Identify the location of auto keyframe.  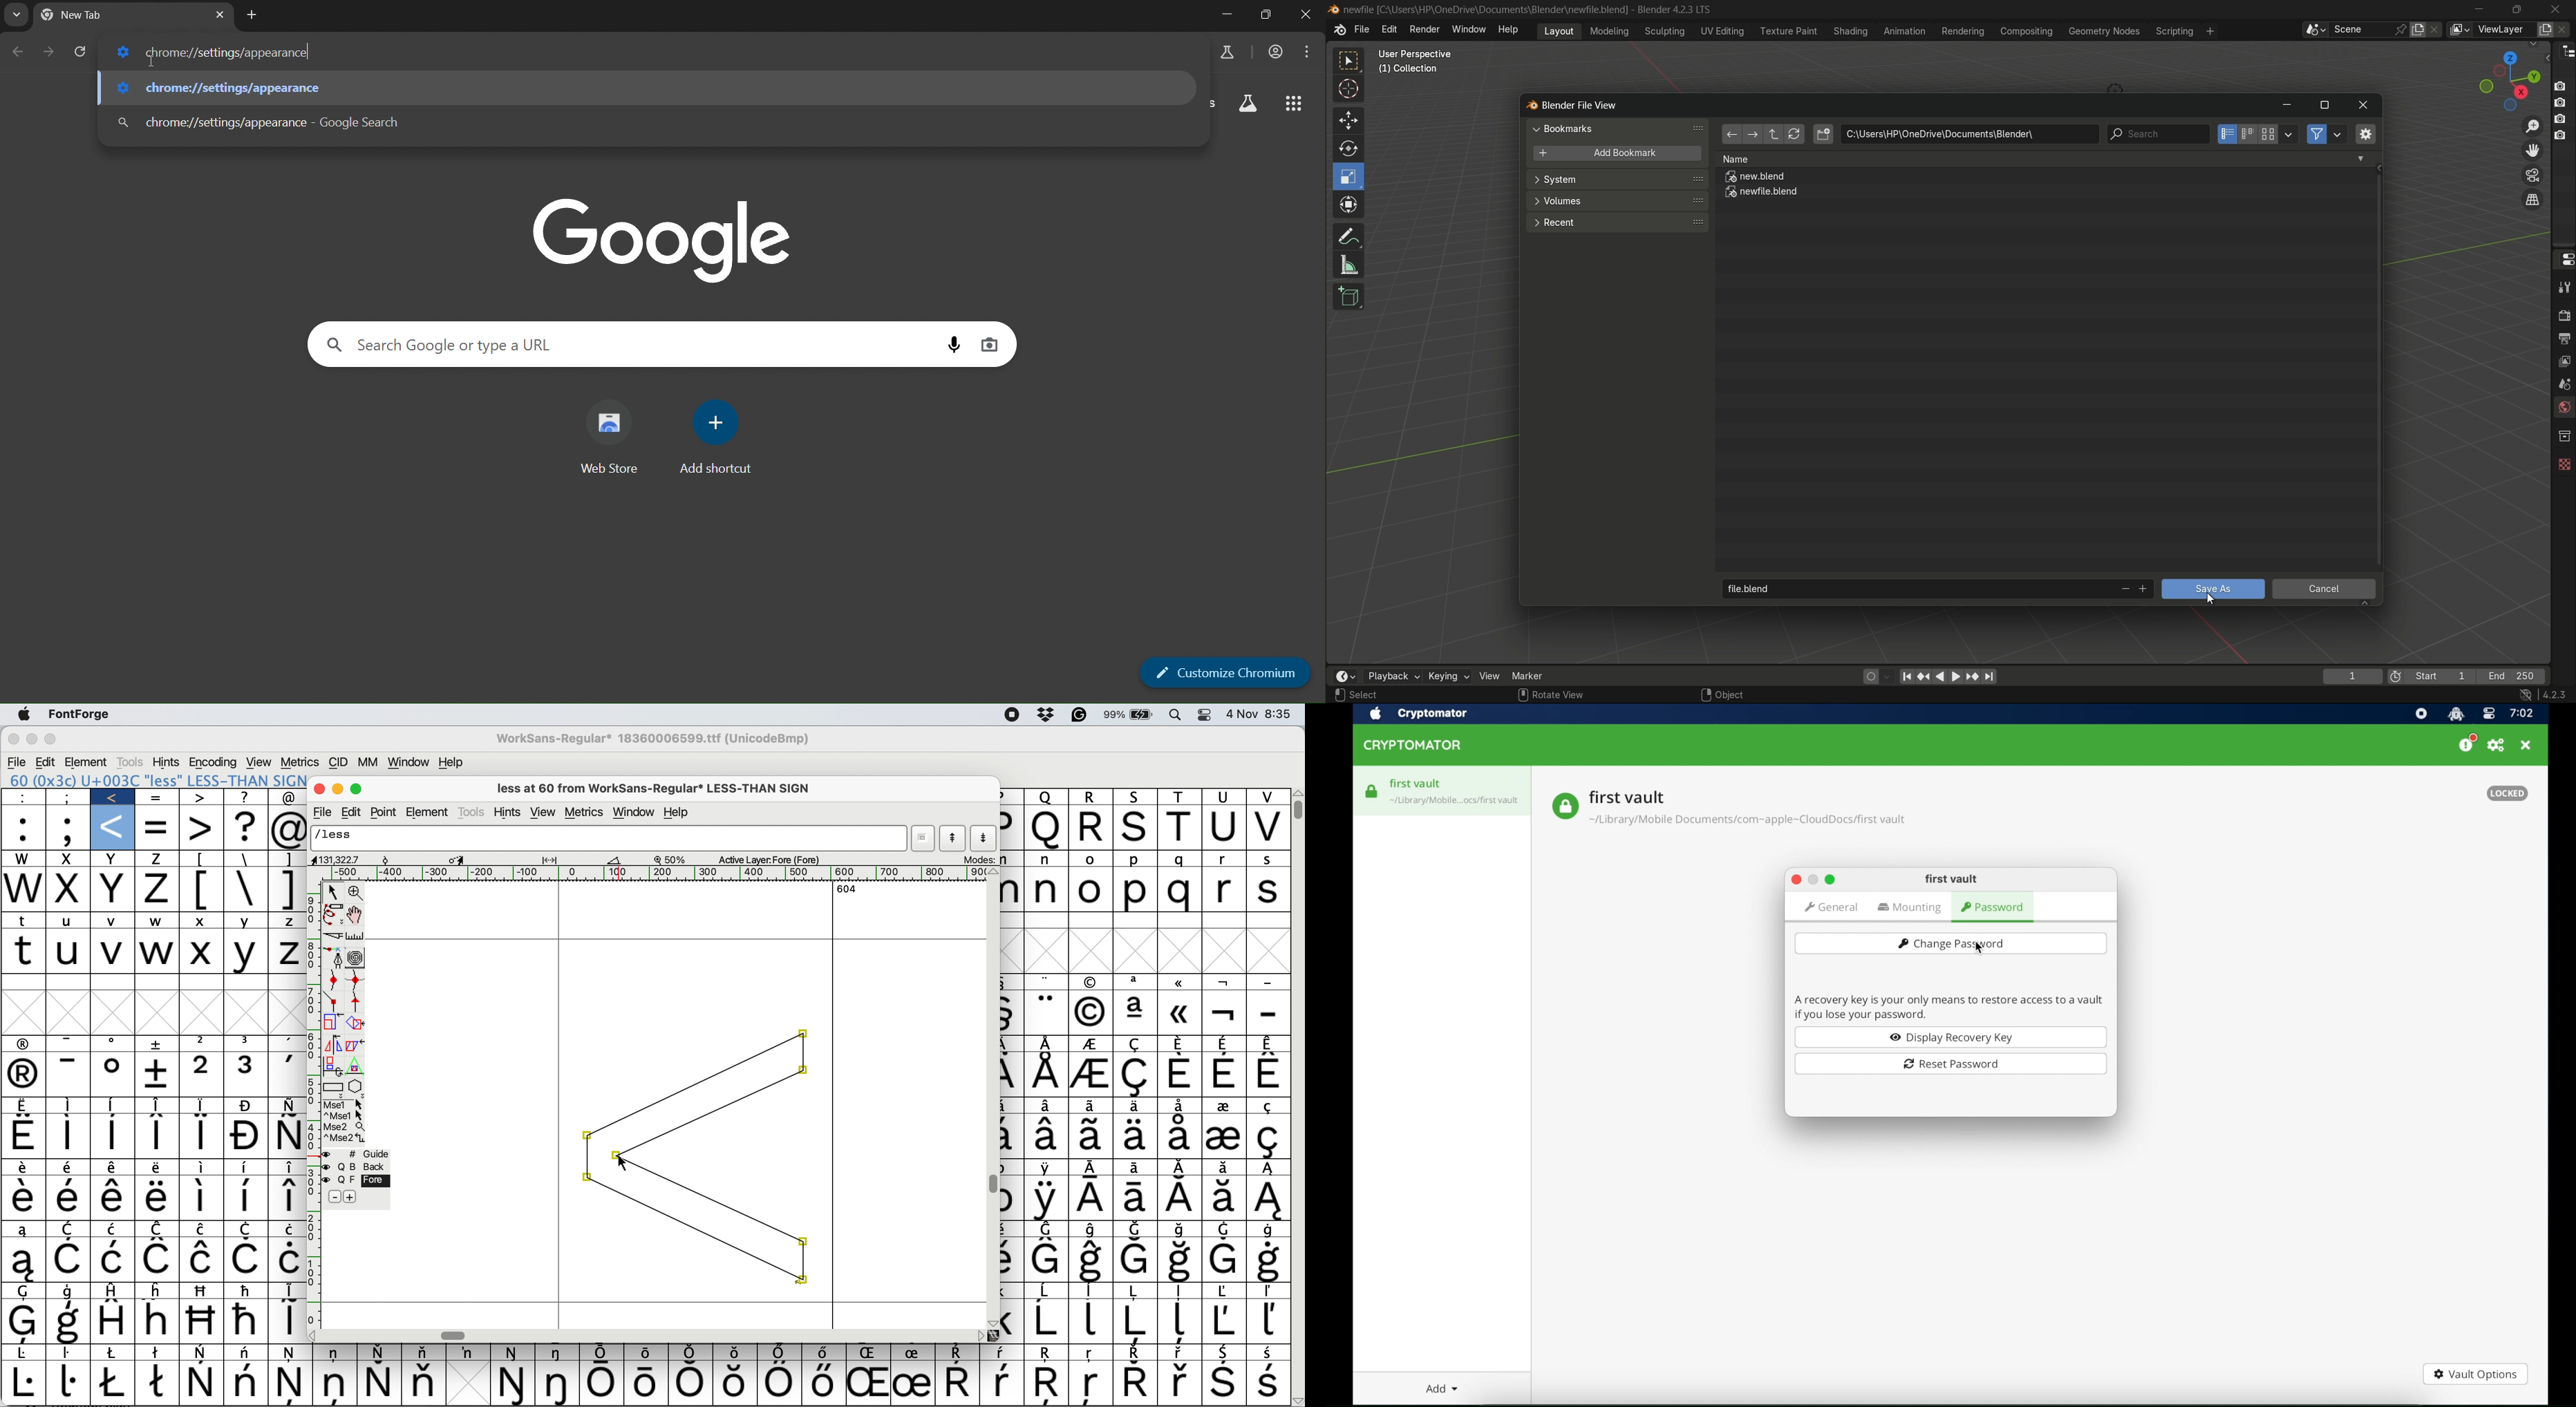
(1888, 677).